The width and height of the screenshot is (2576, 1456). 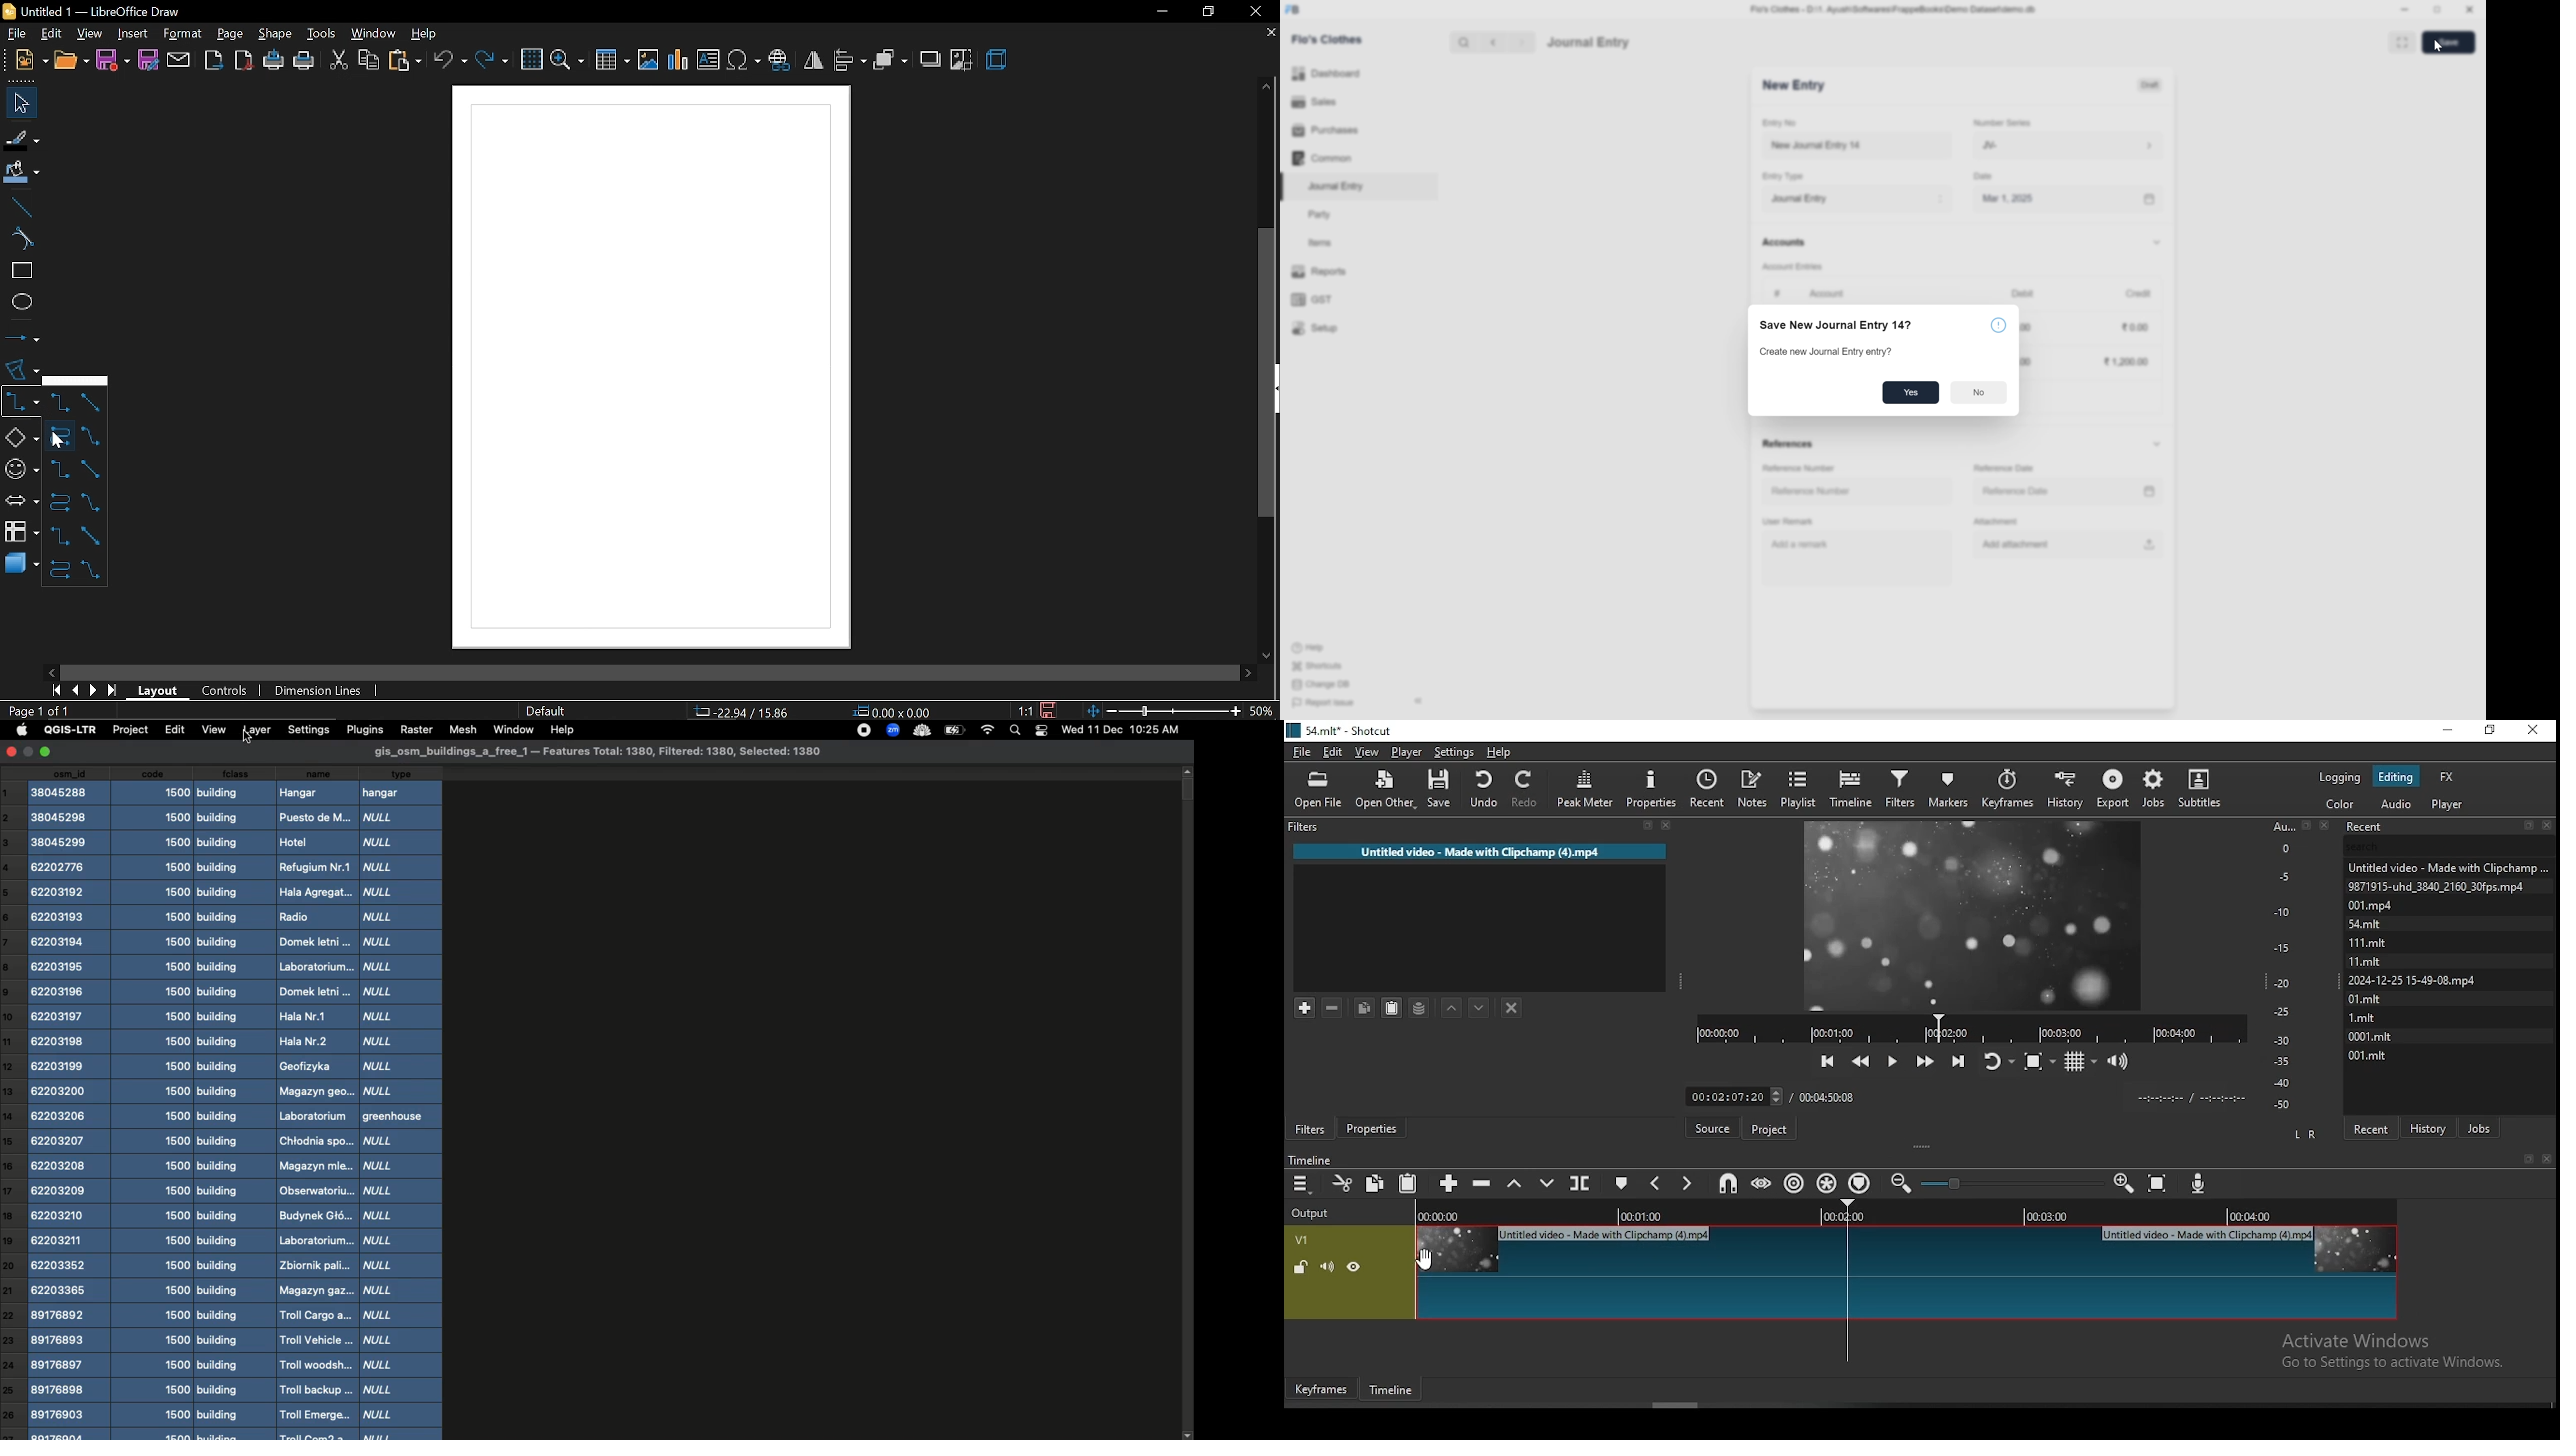 What do you see at coordinates (1547, 1182) in the screenshot?
I see `overwrite` at bounding box center [1547, 1182].